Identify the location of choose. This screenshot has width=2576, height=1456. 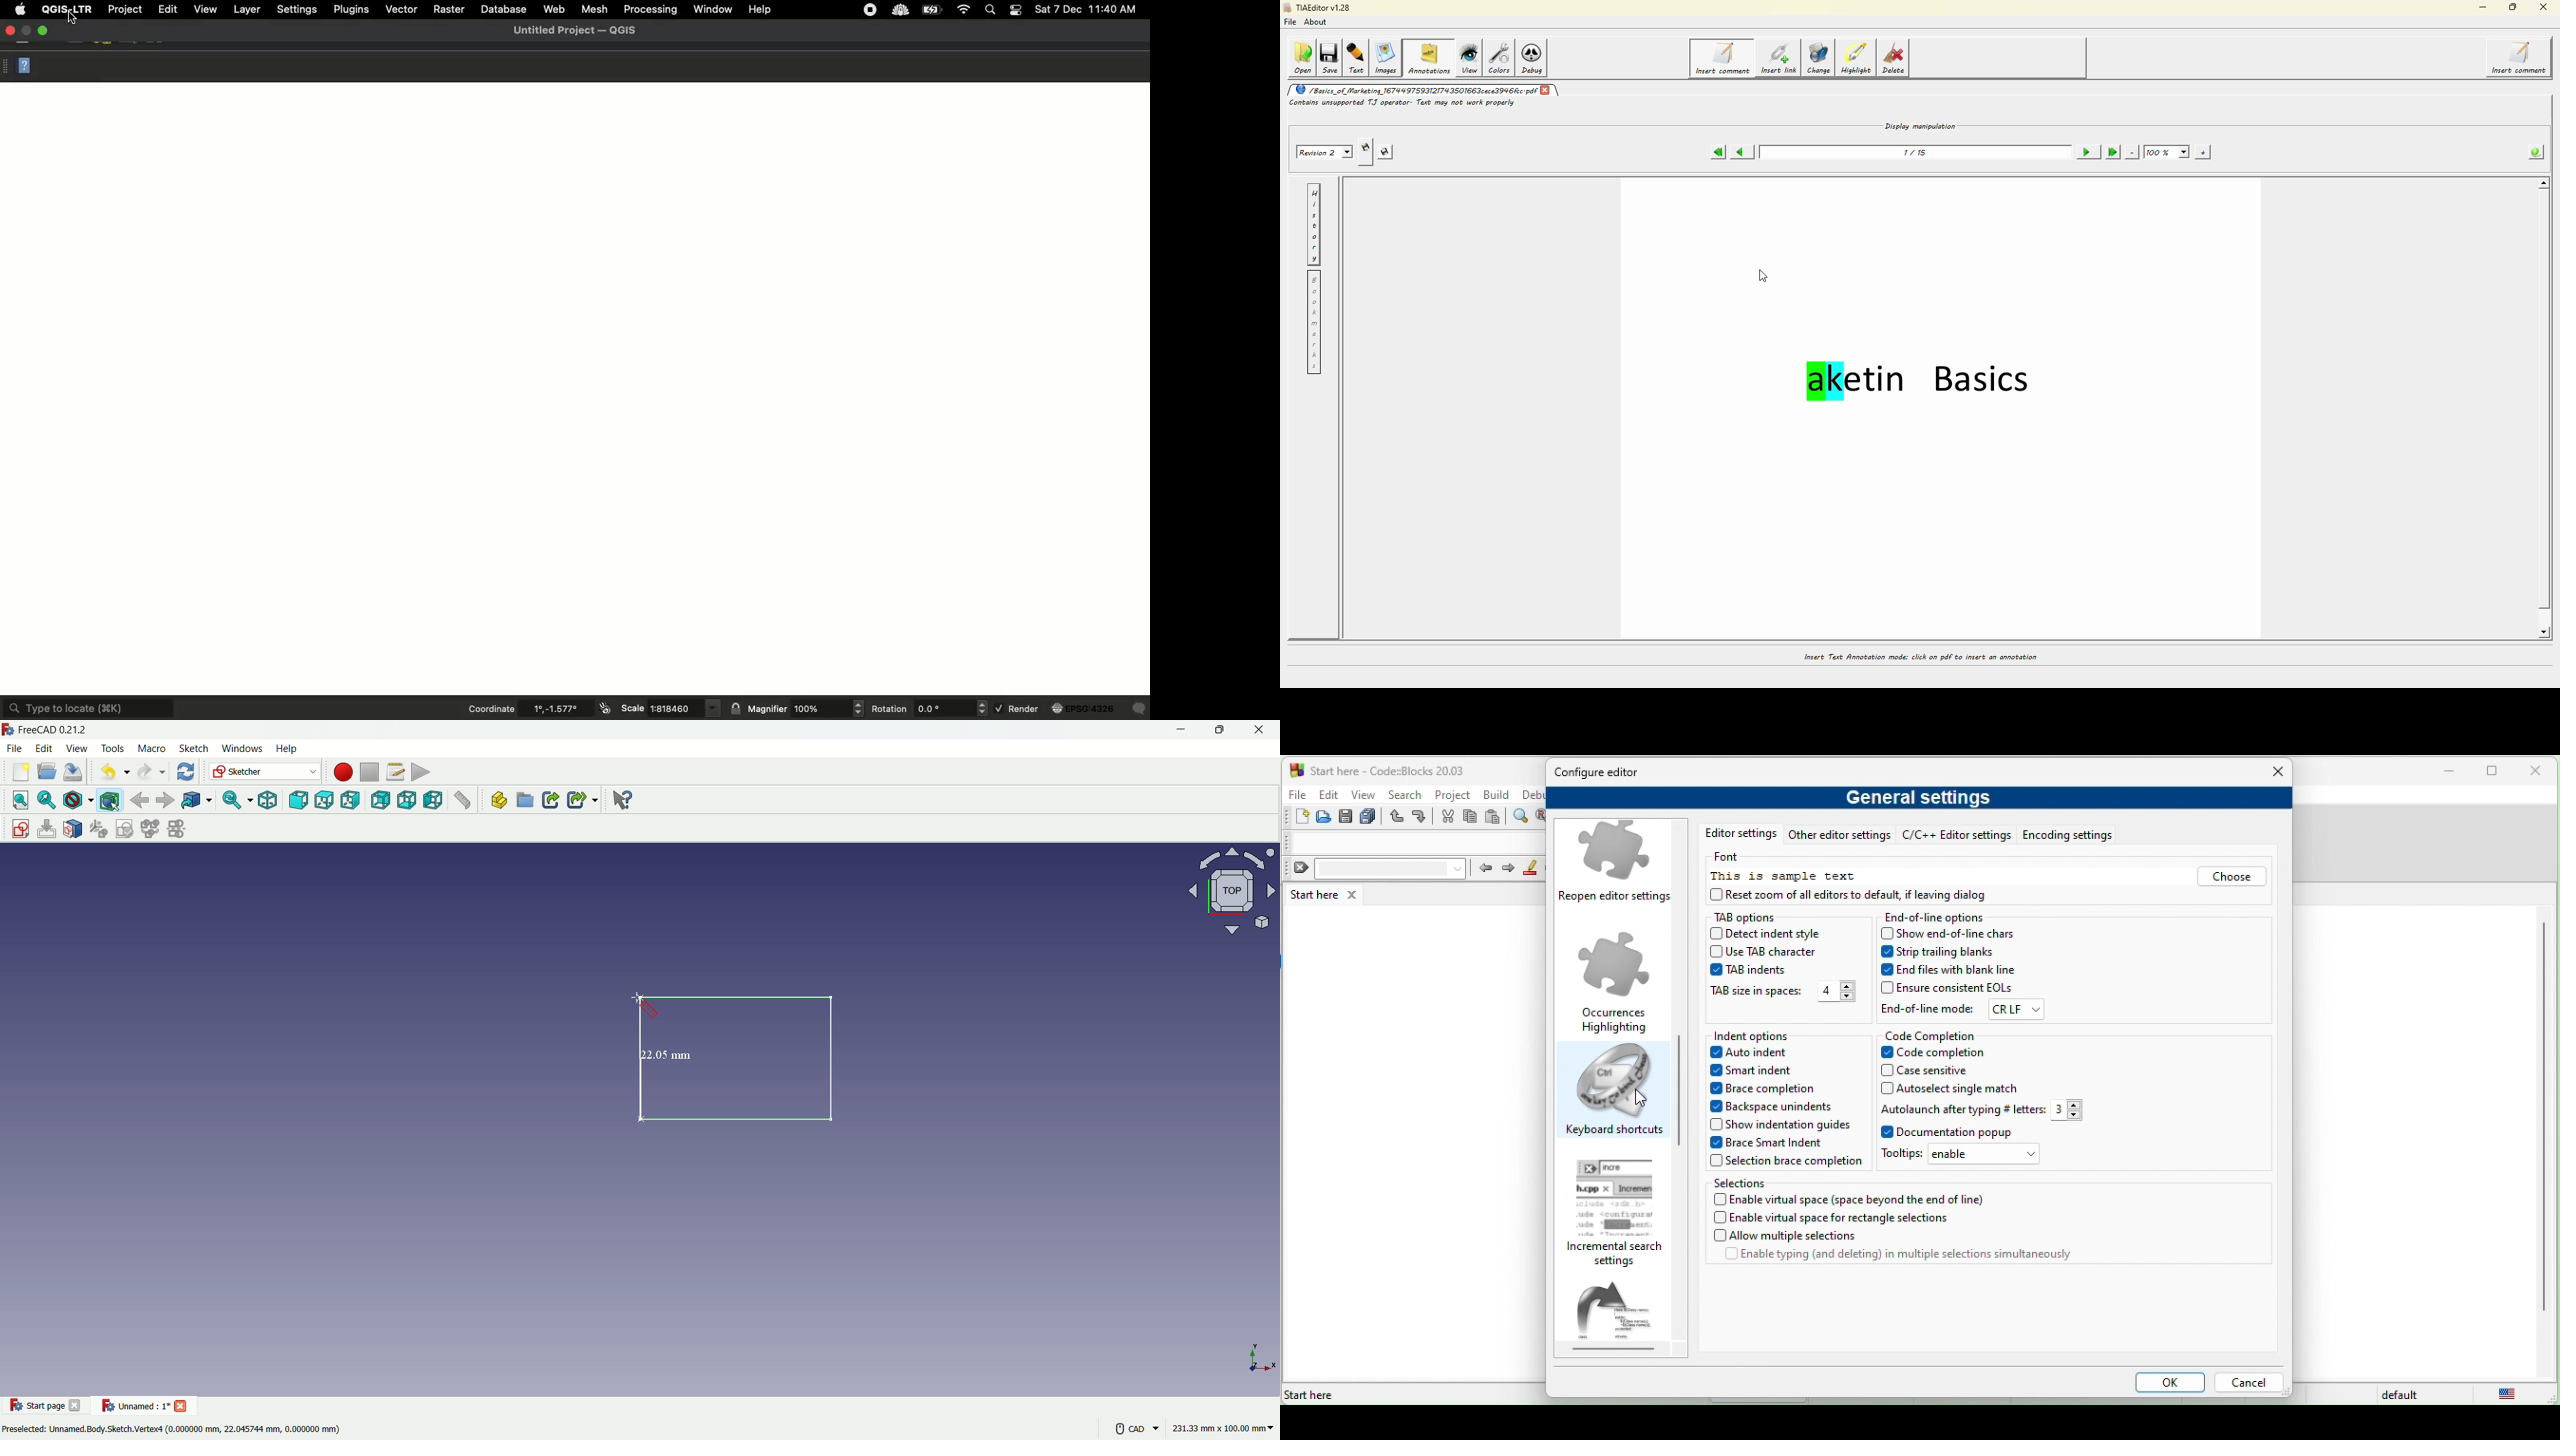
(2230, 878).